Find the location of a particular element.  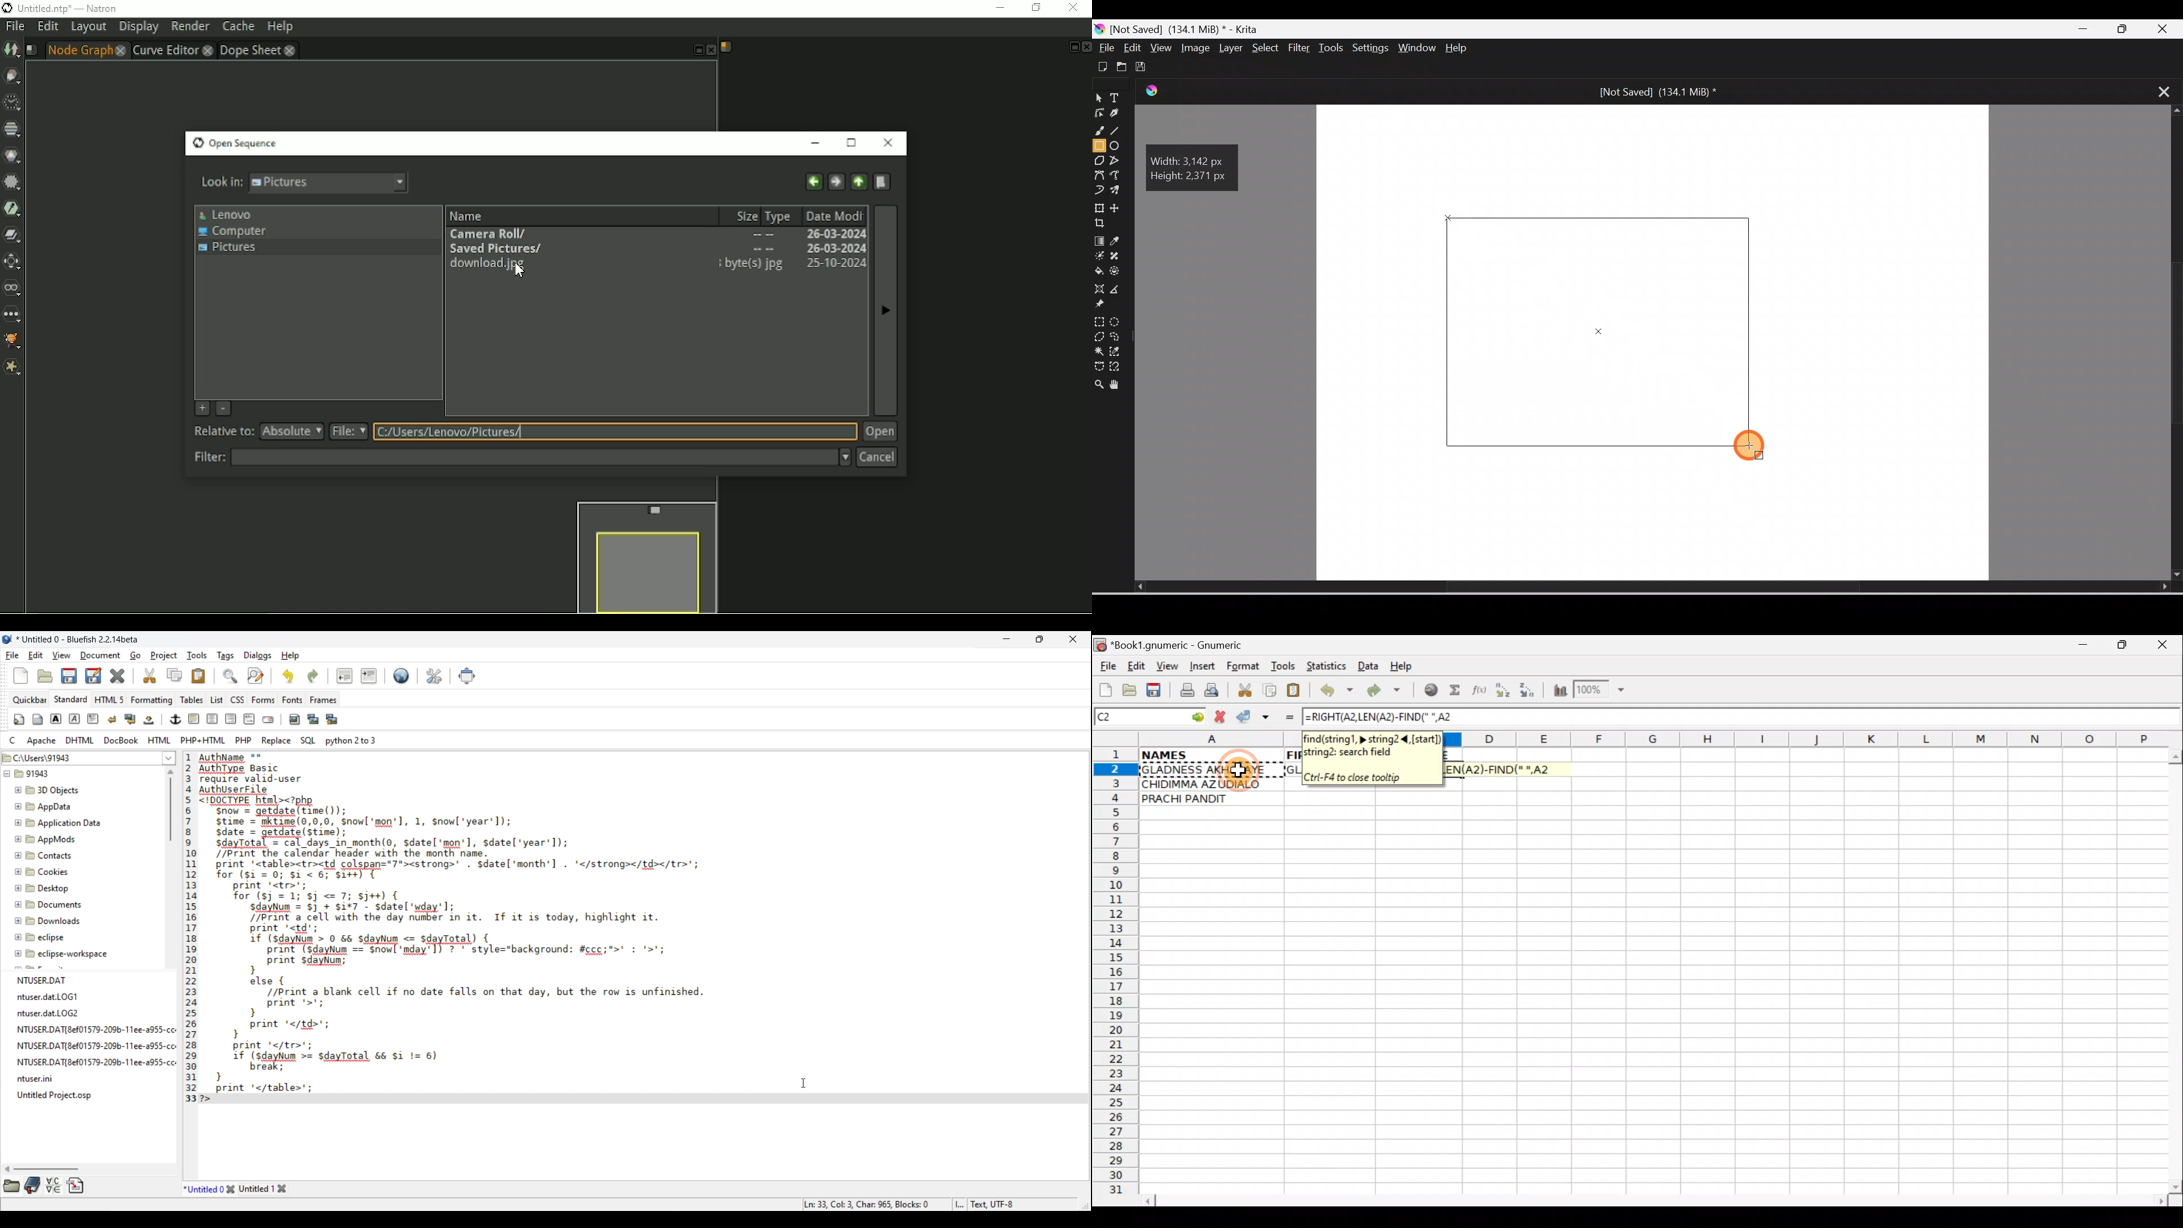

Status bar is located at coordinates (910, 1204).